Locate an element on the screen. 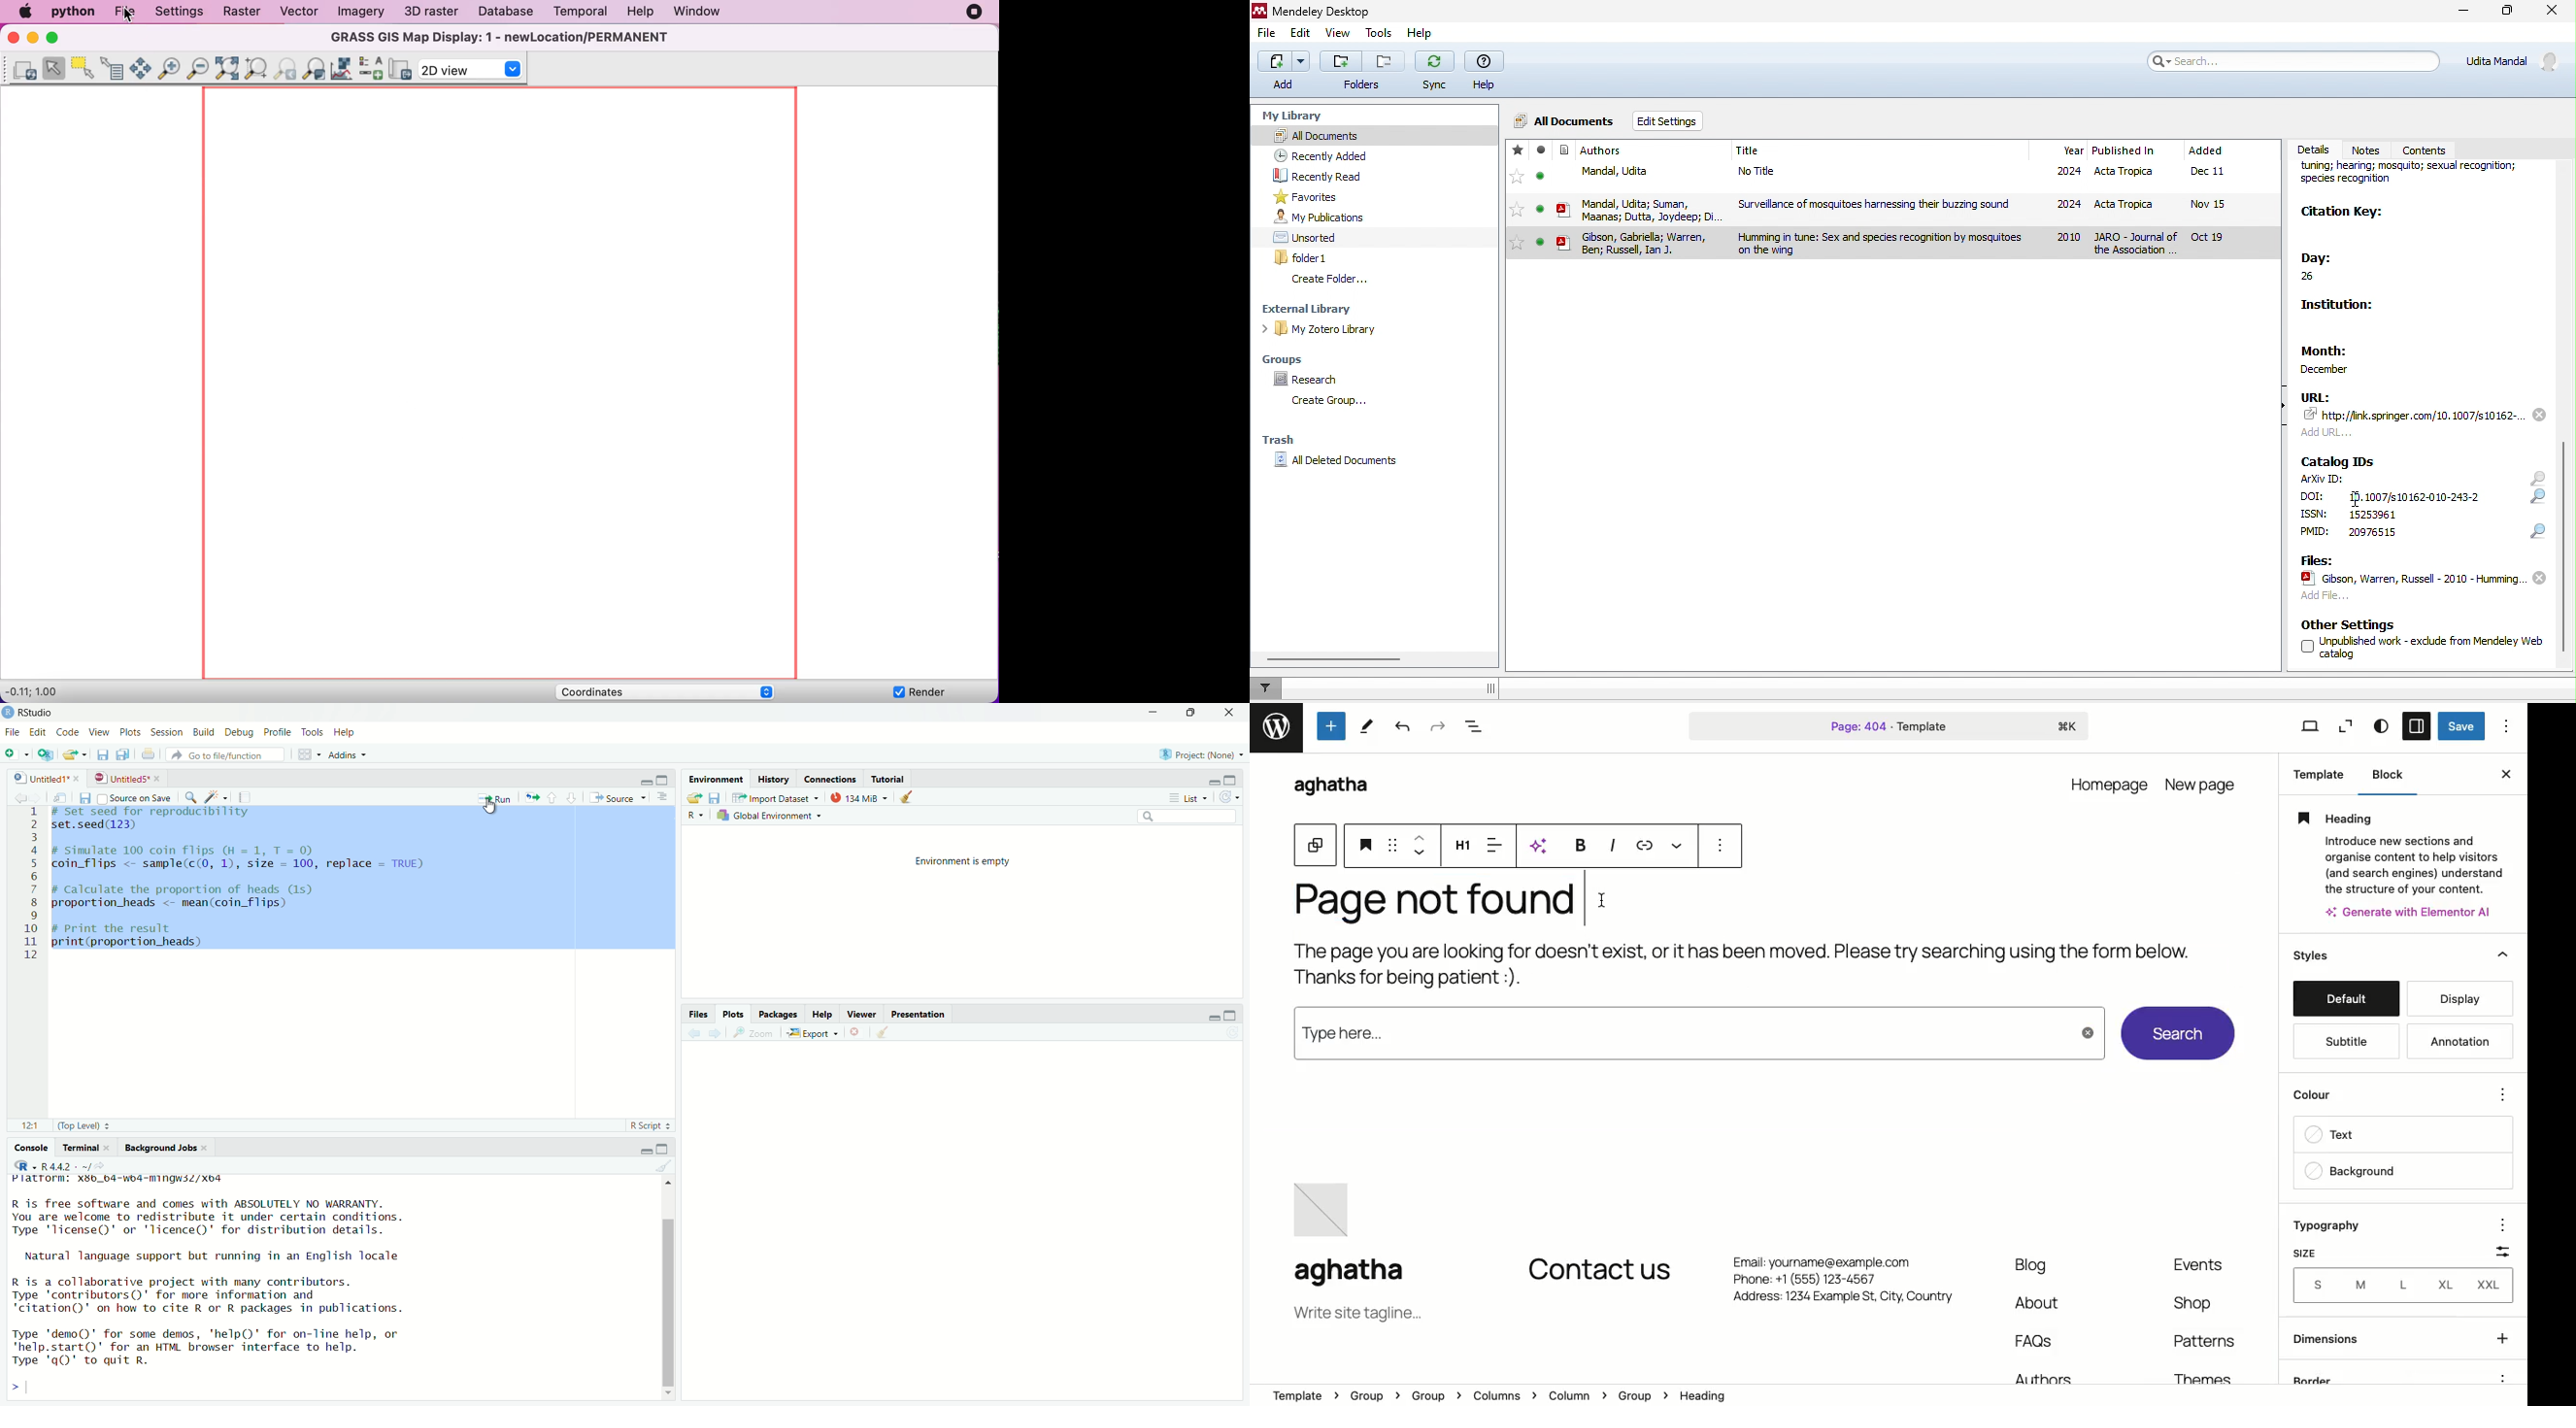 The width and height of the screenshot is (2576, 1428). proportion_heads <- mean(coin_t1ips) is located at coordinates (184, 905).